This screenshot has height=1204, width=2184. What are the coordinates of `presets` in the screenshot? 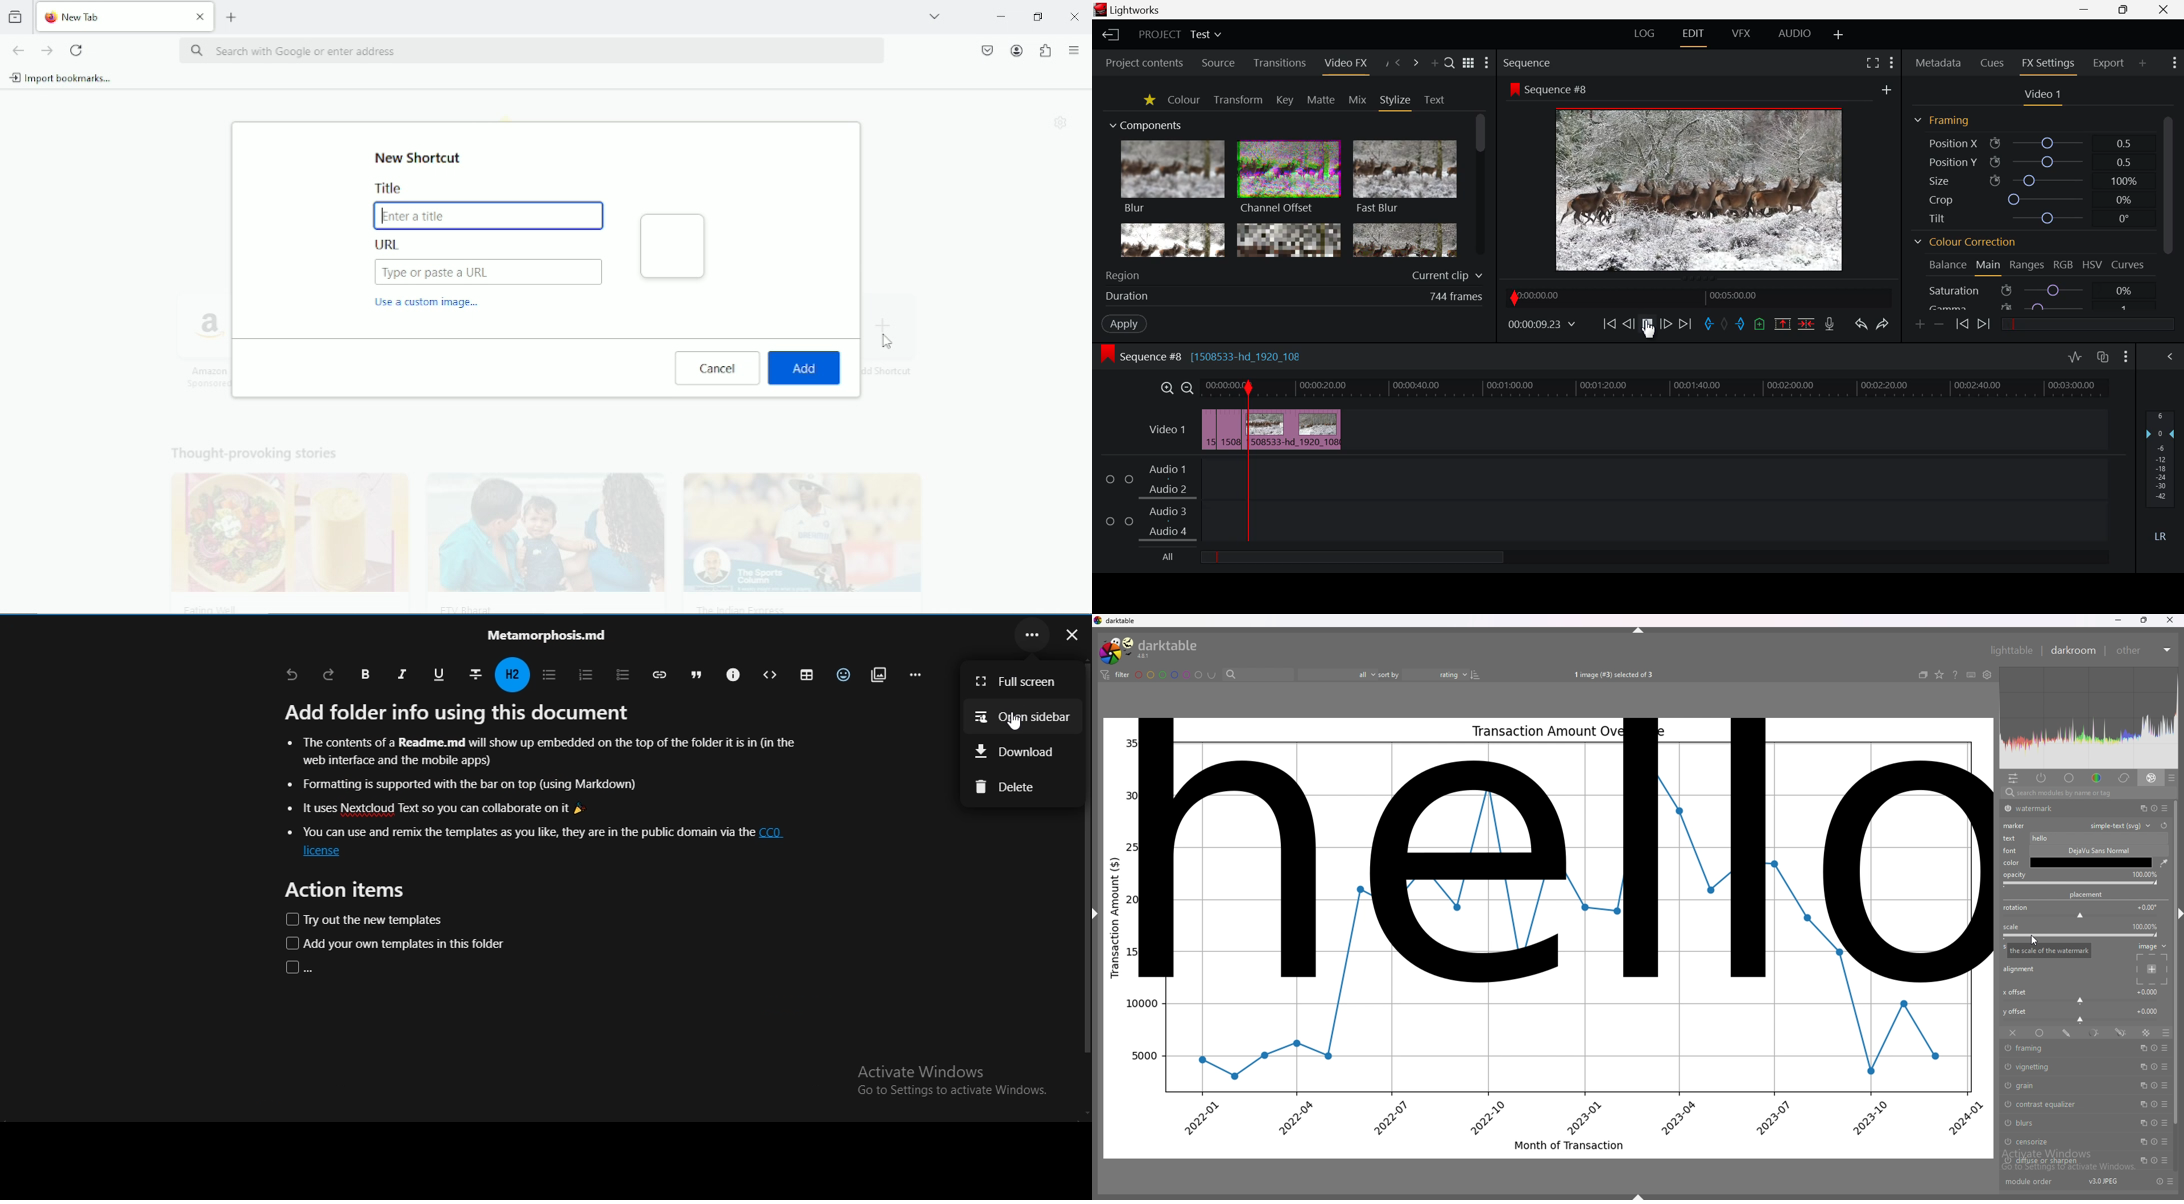 It's located at (2165, 1105).